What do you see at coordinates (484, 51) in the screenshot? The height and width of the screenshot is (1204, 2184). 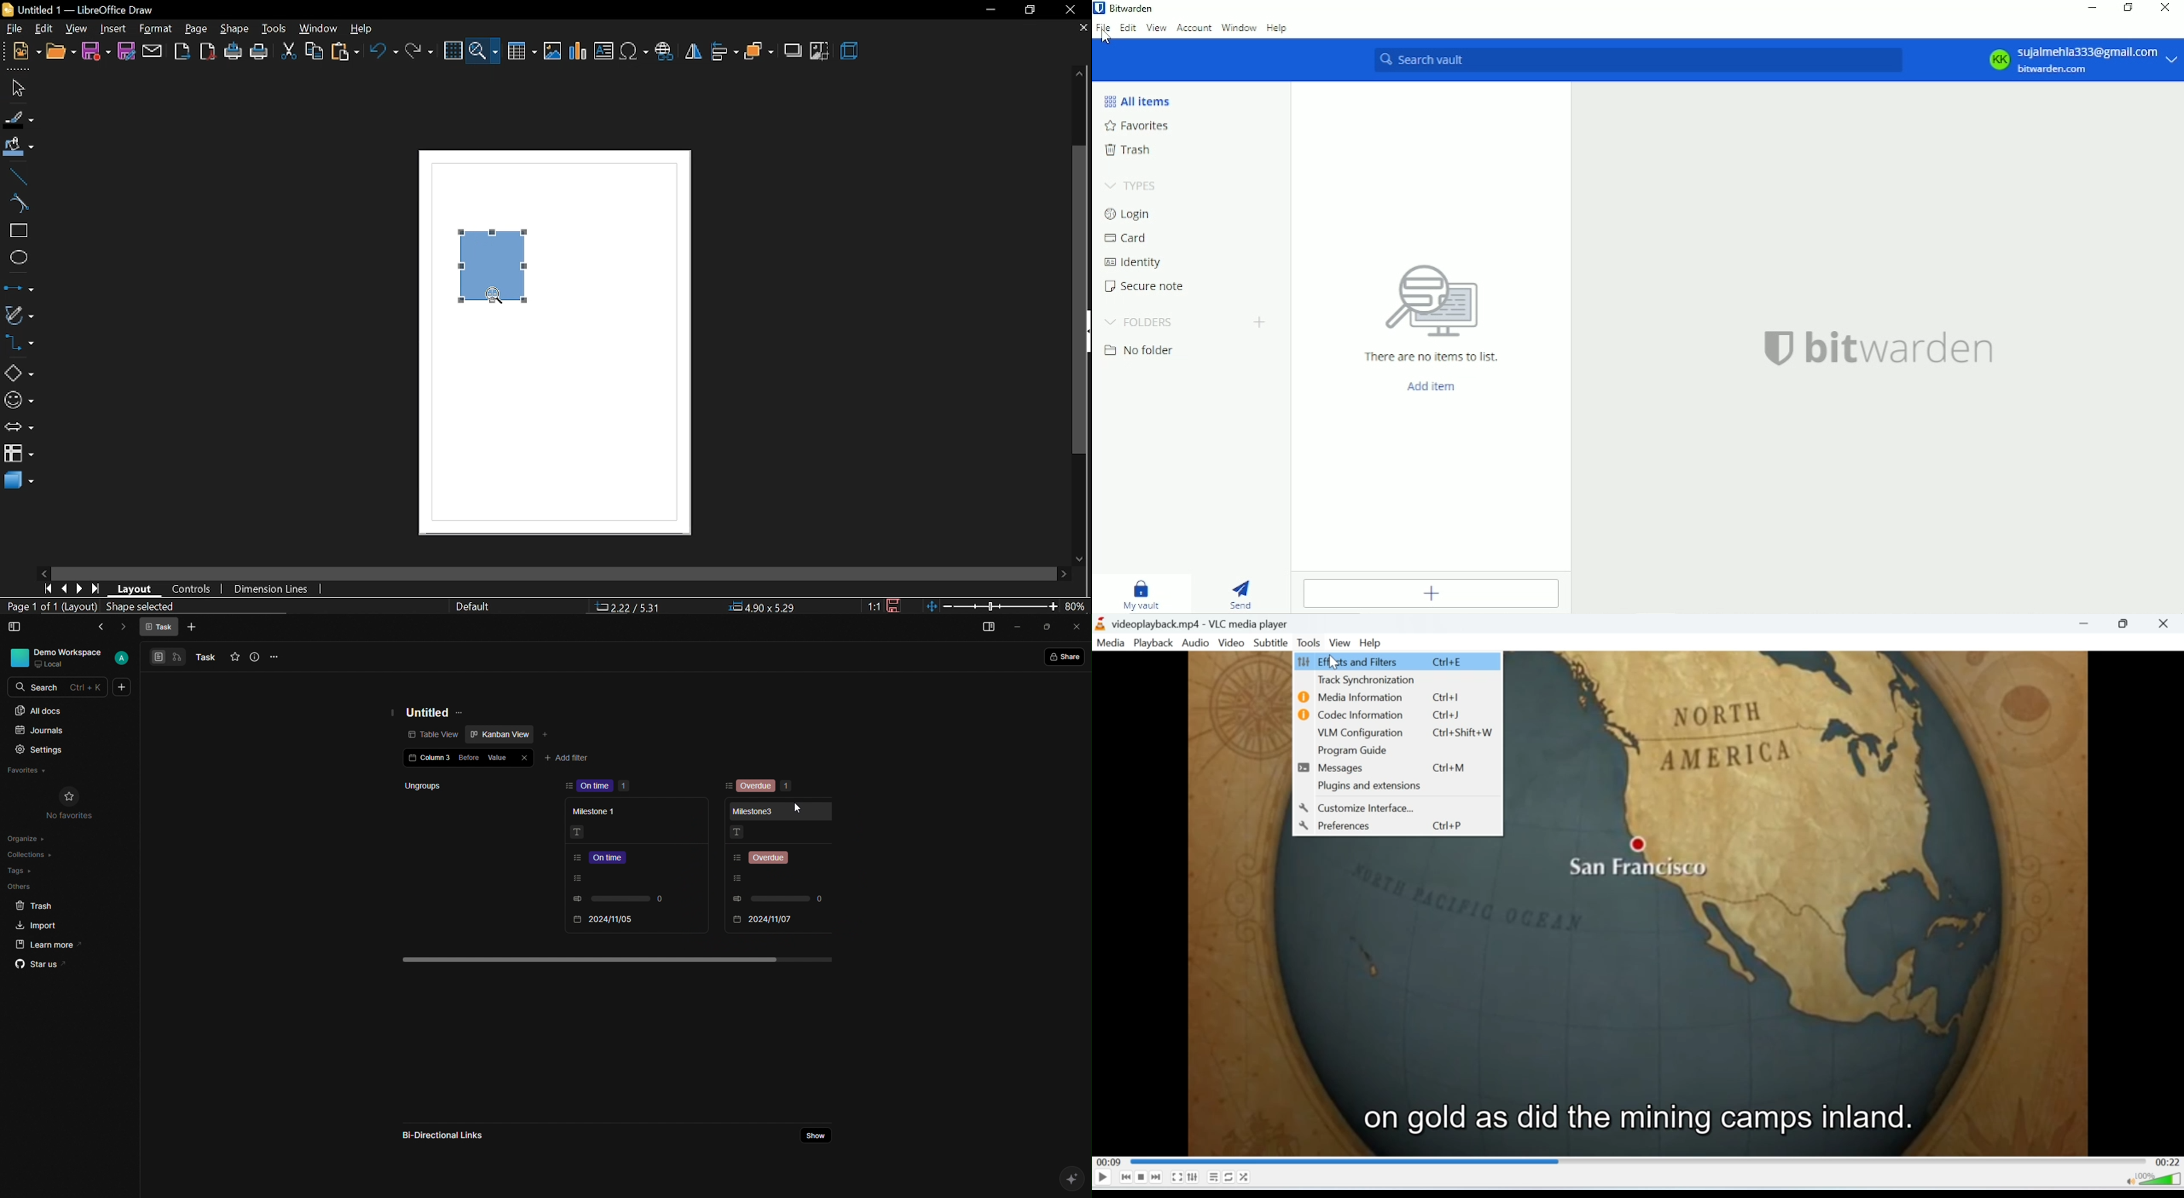 I see `zoom` at bounding box center [484, 51].